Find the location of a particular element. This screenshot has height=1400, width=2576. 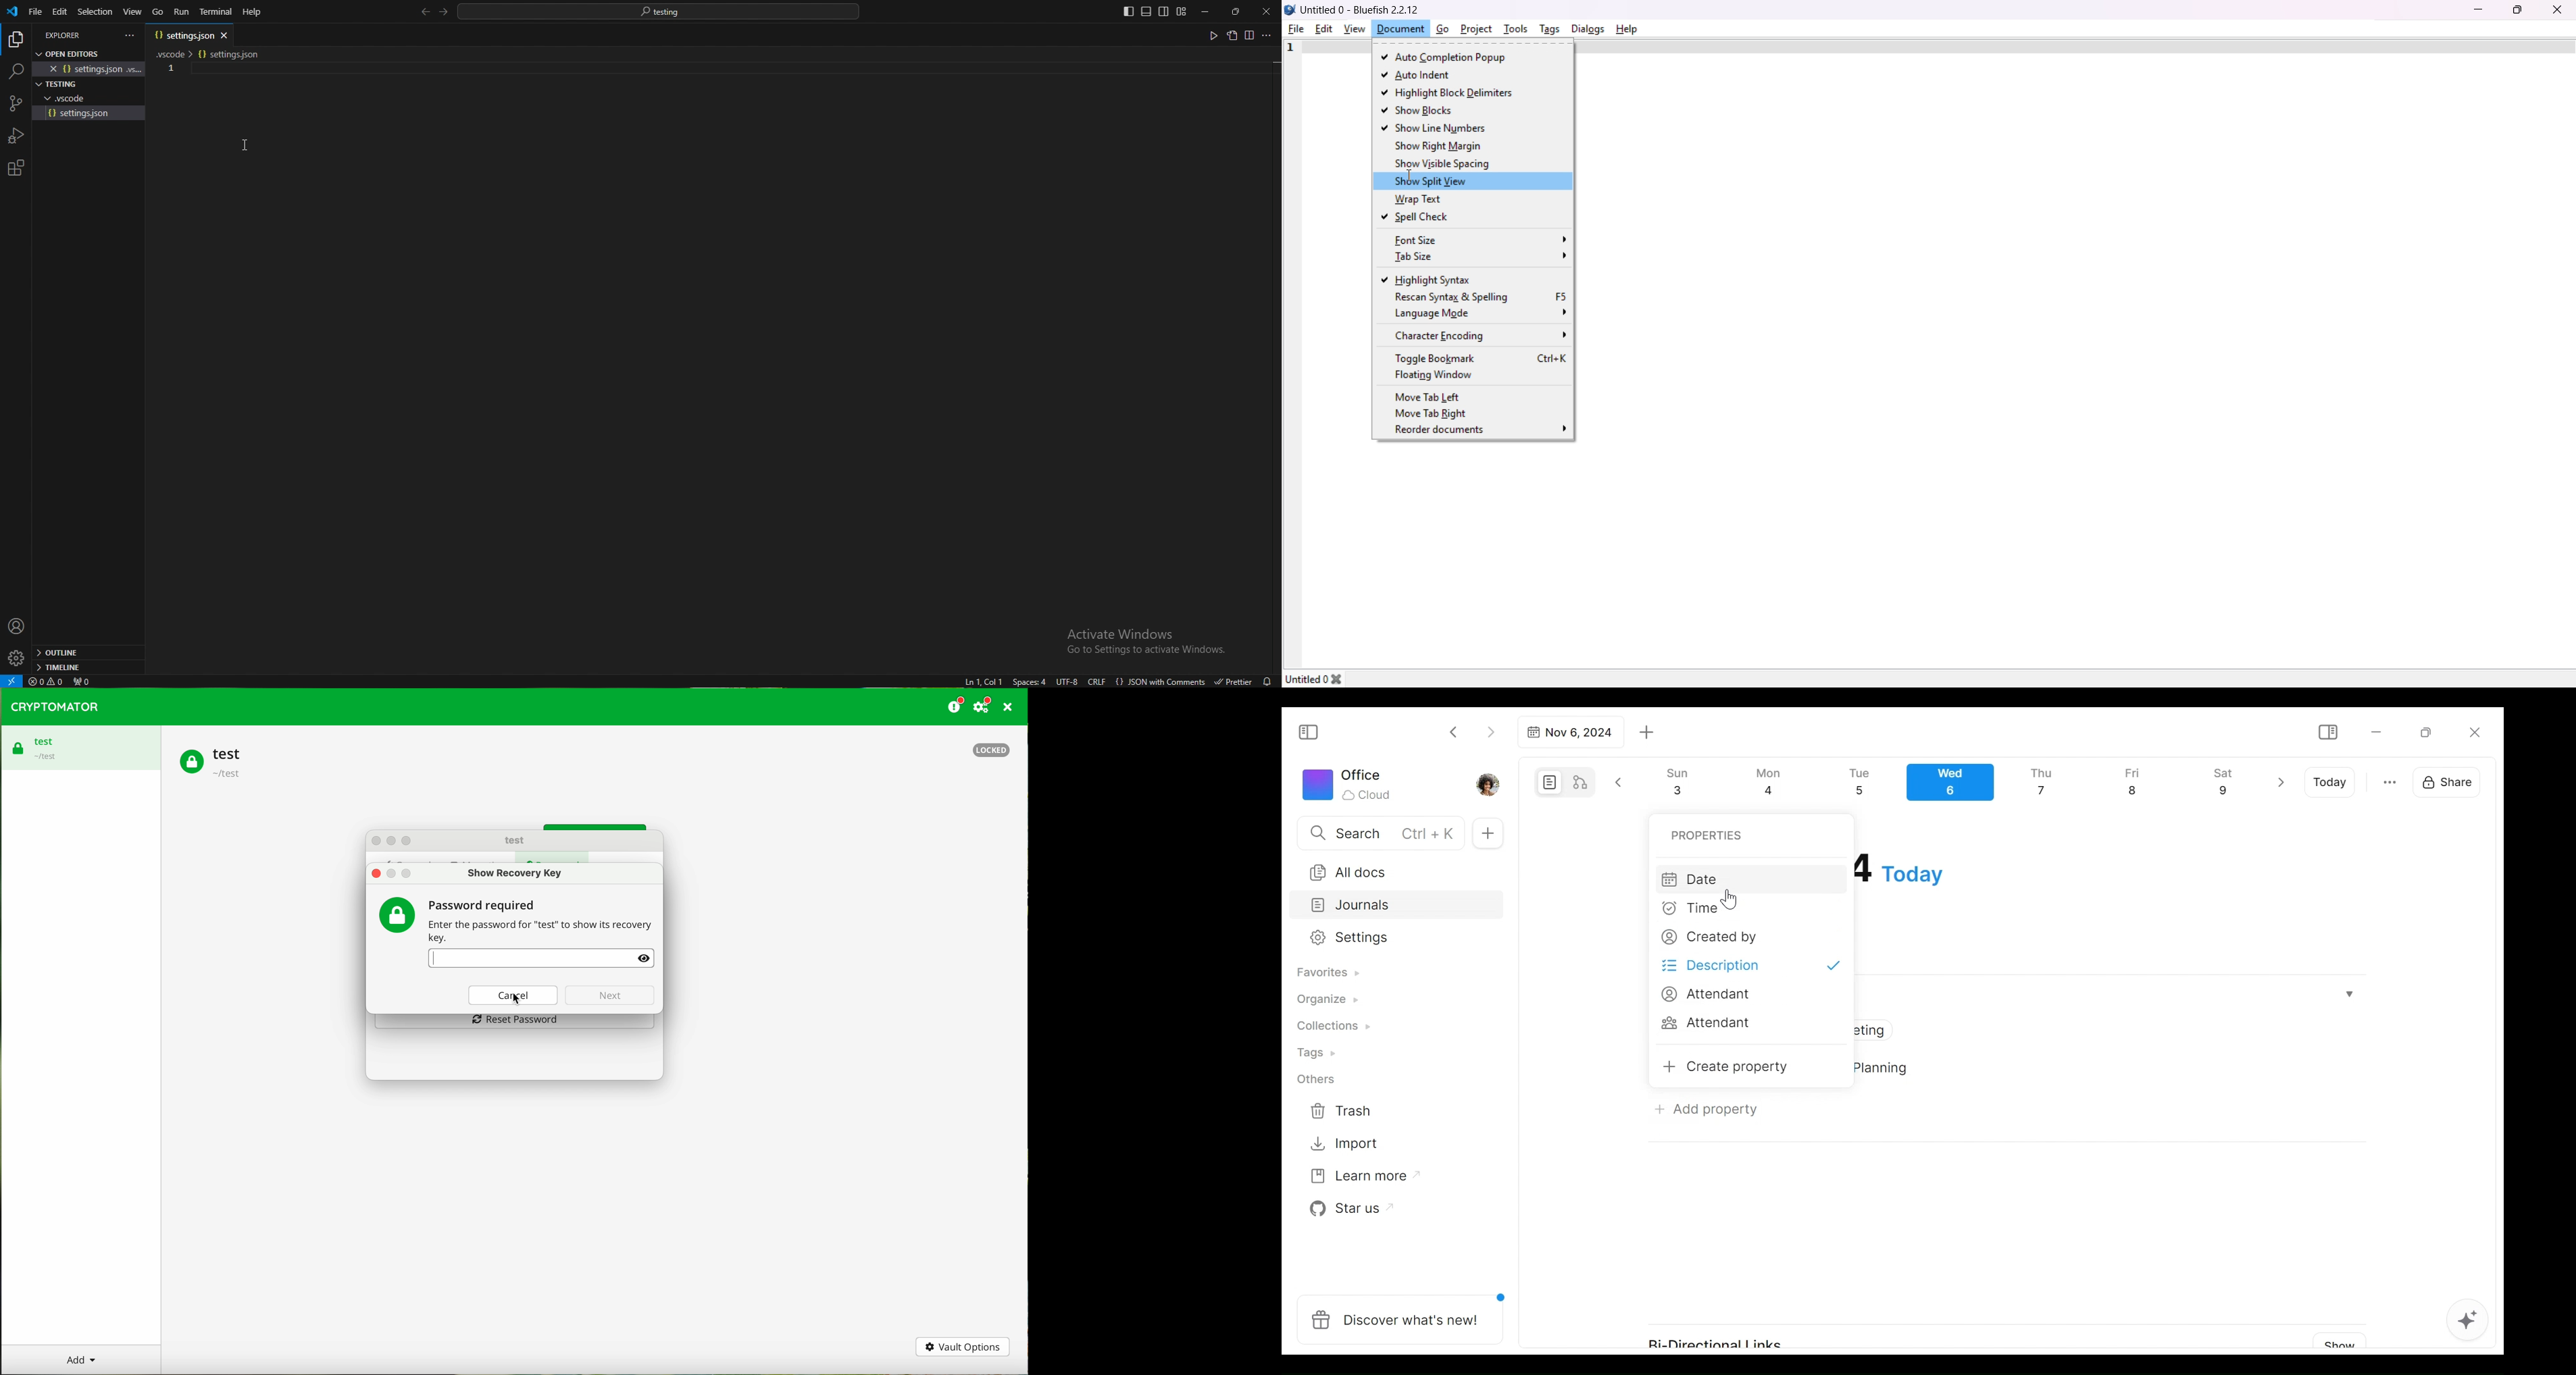

close tab is located at coordinates (226, 34).